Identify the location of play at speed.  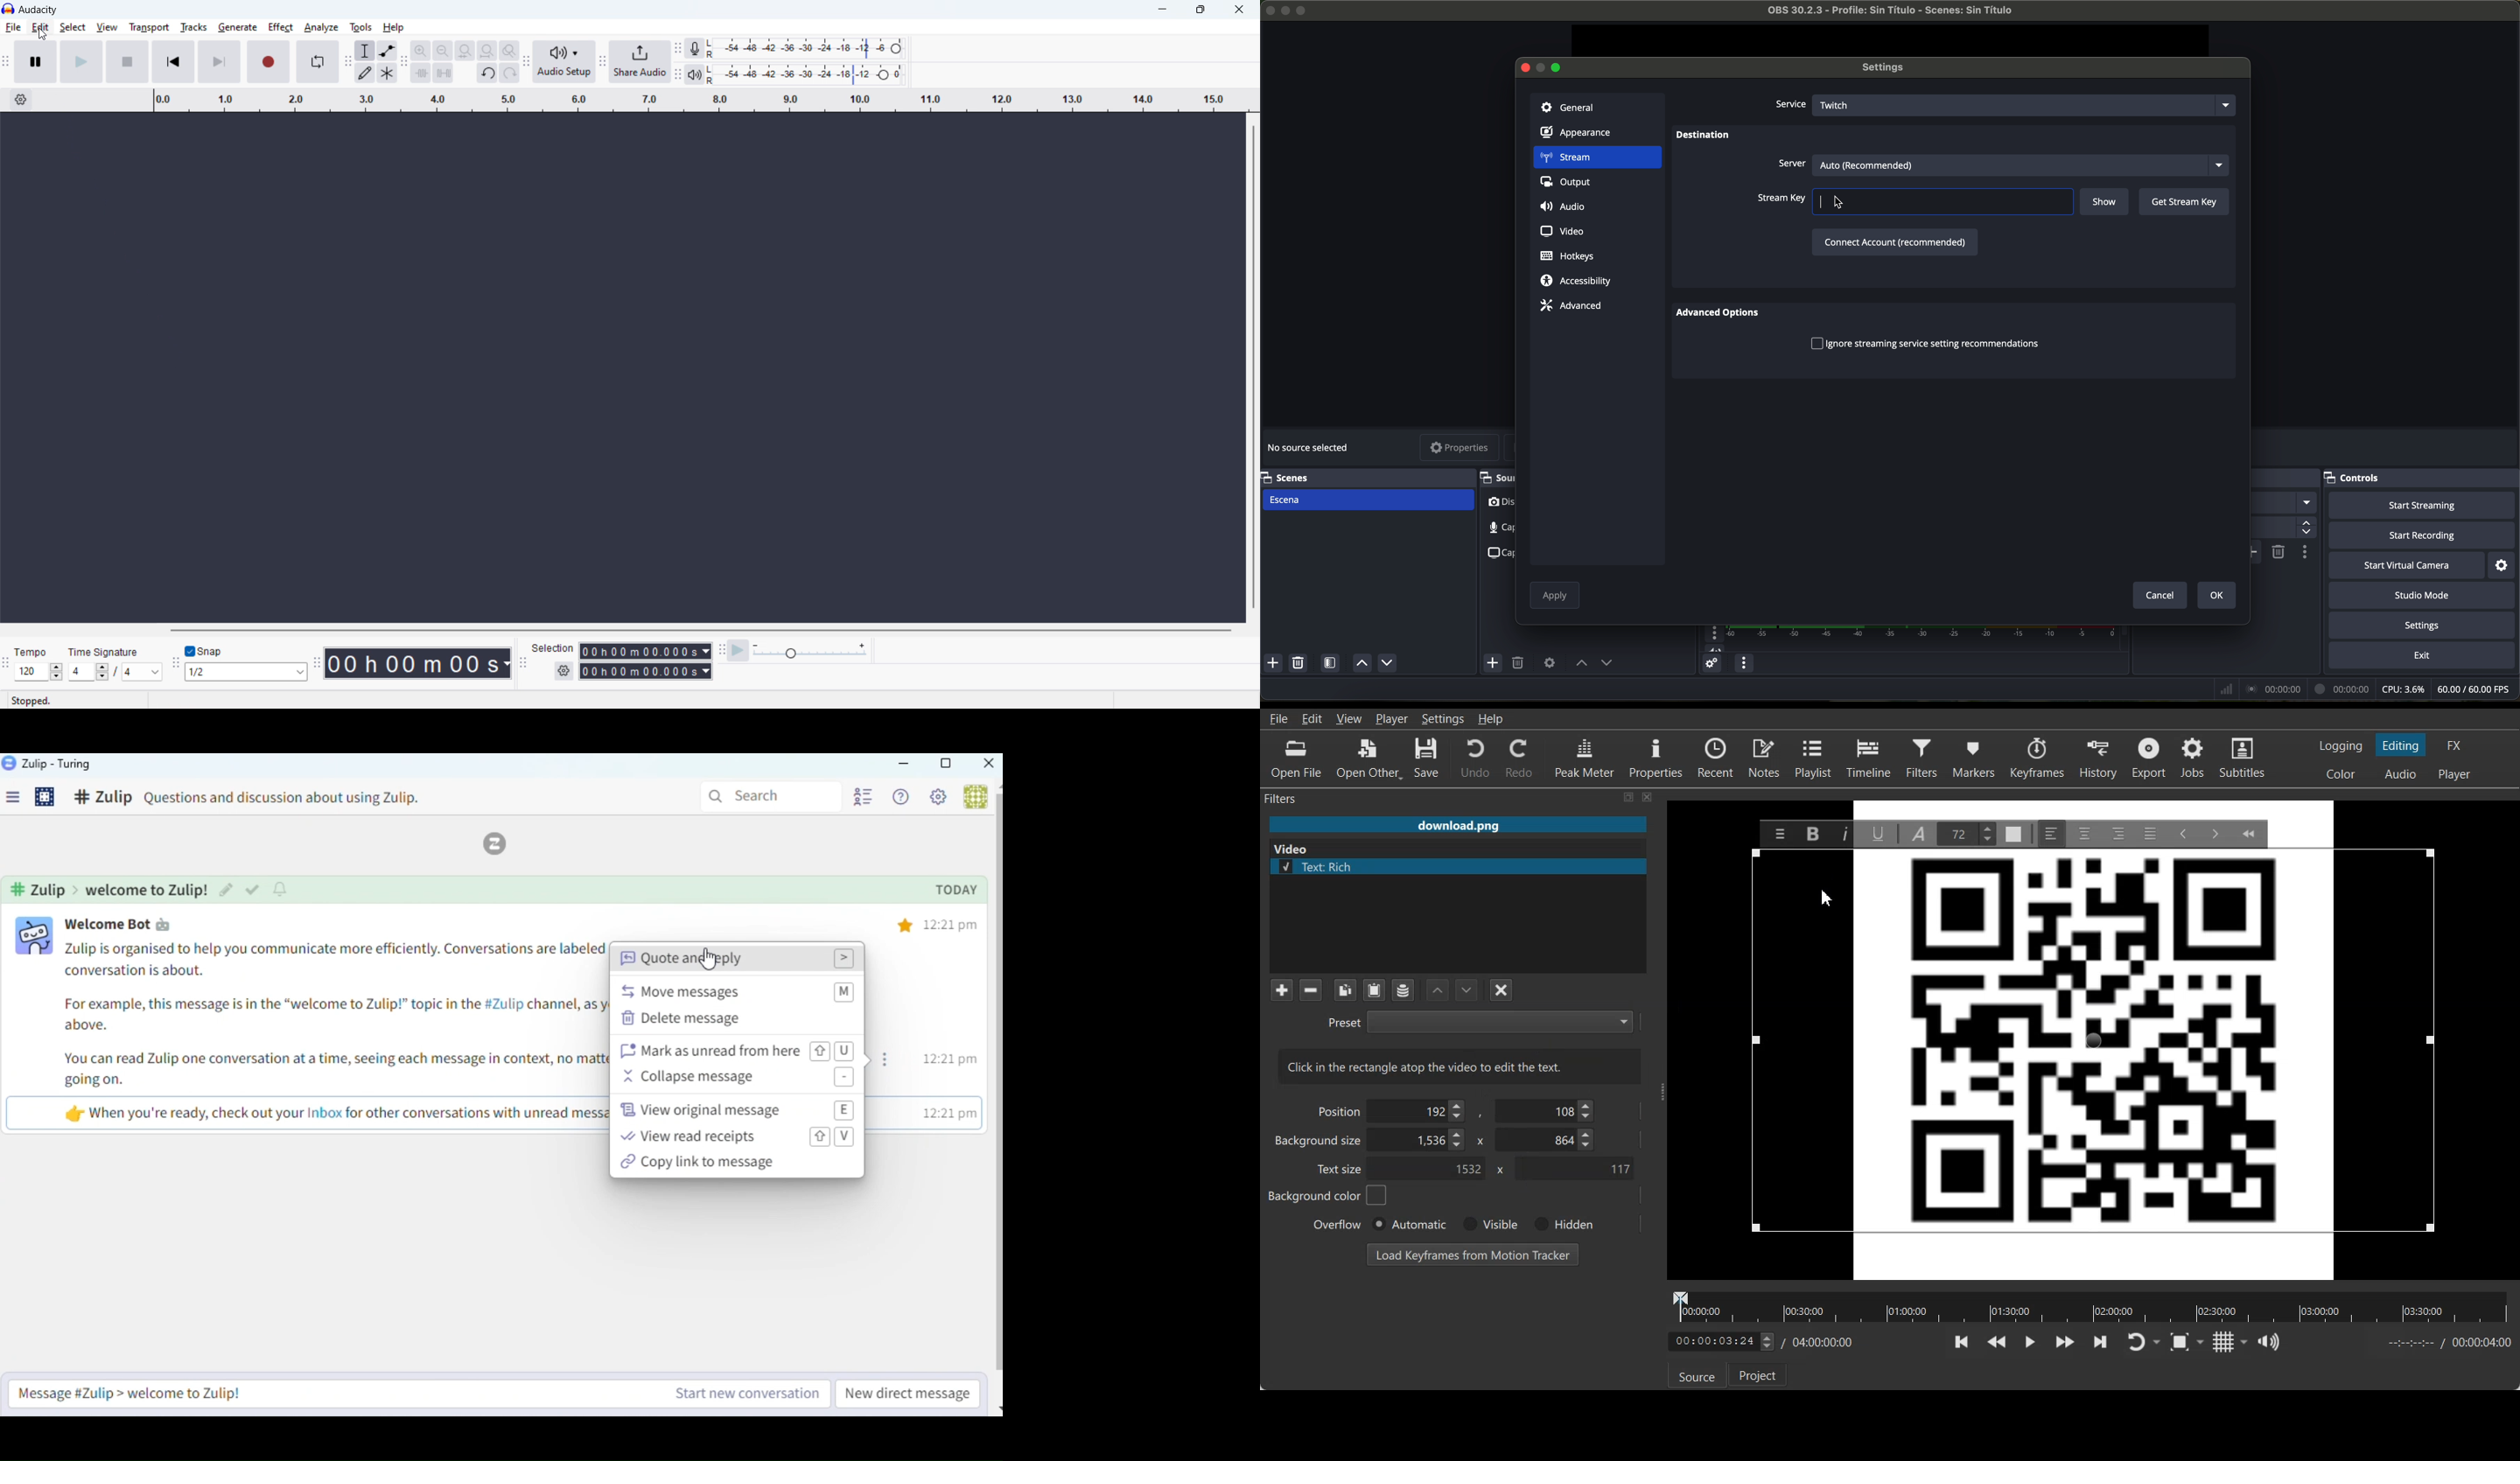
(738, 651).